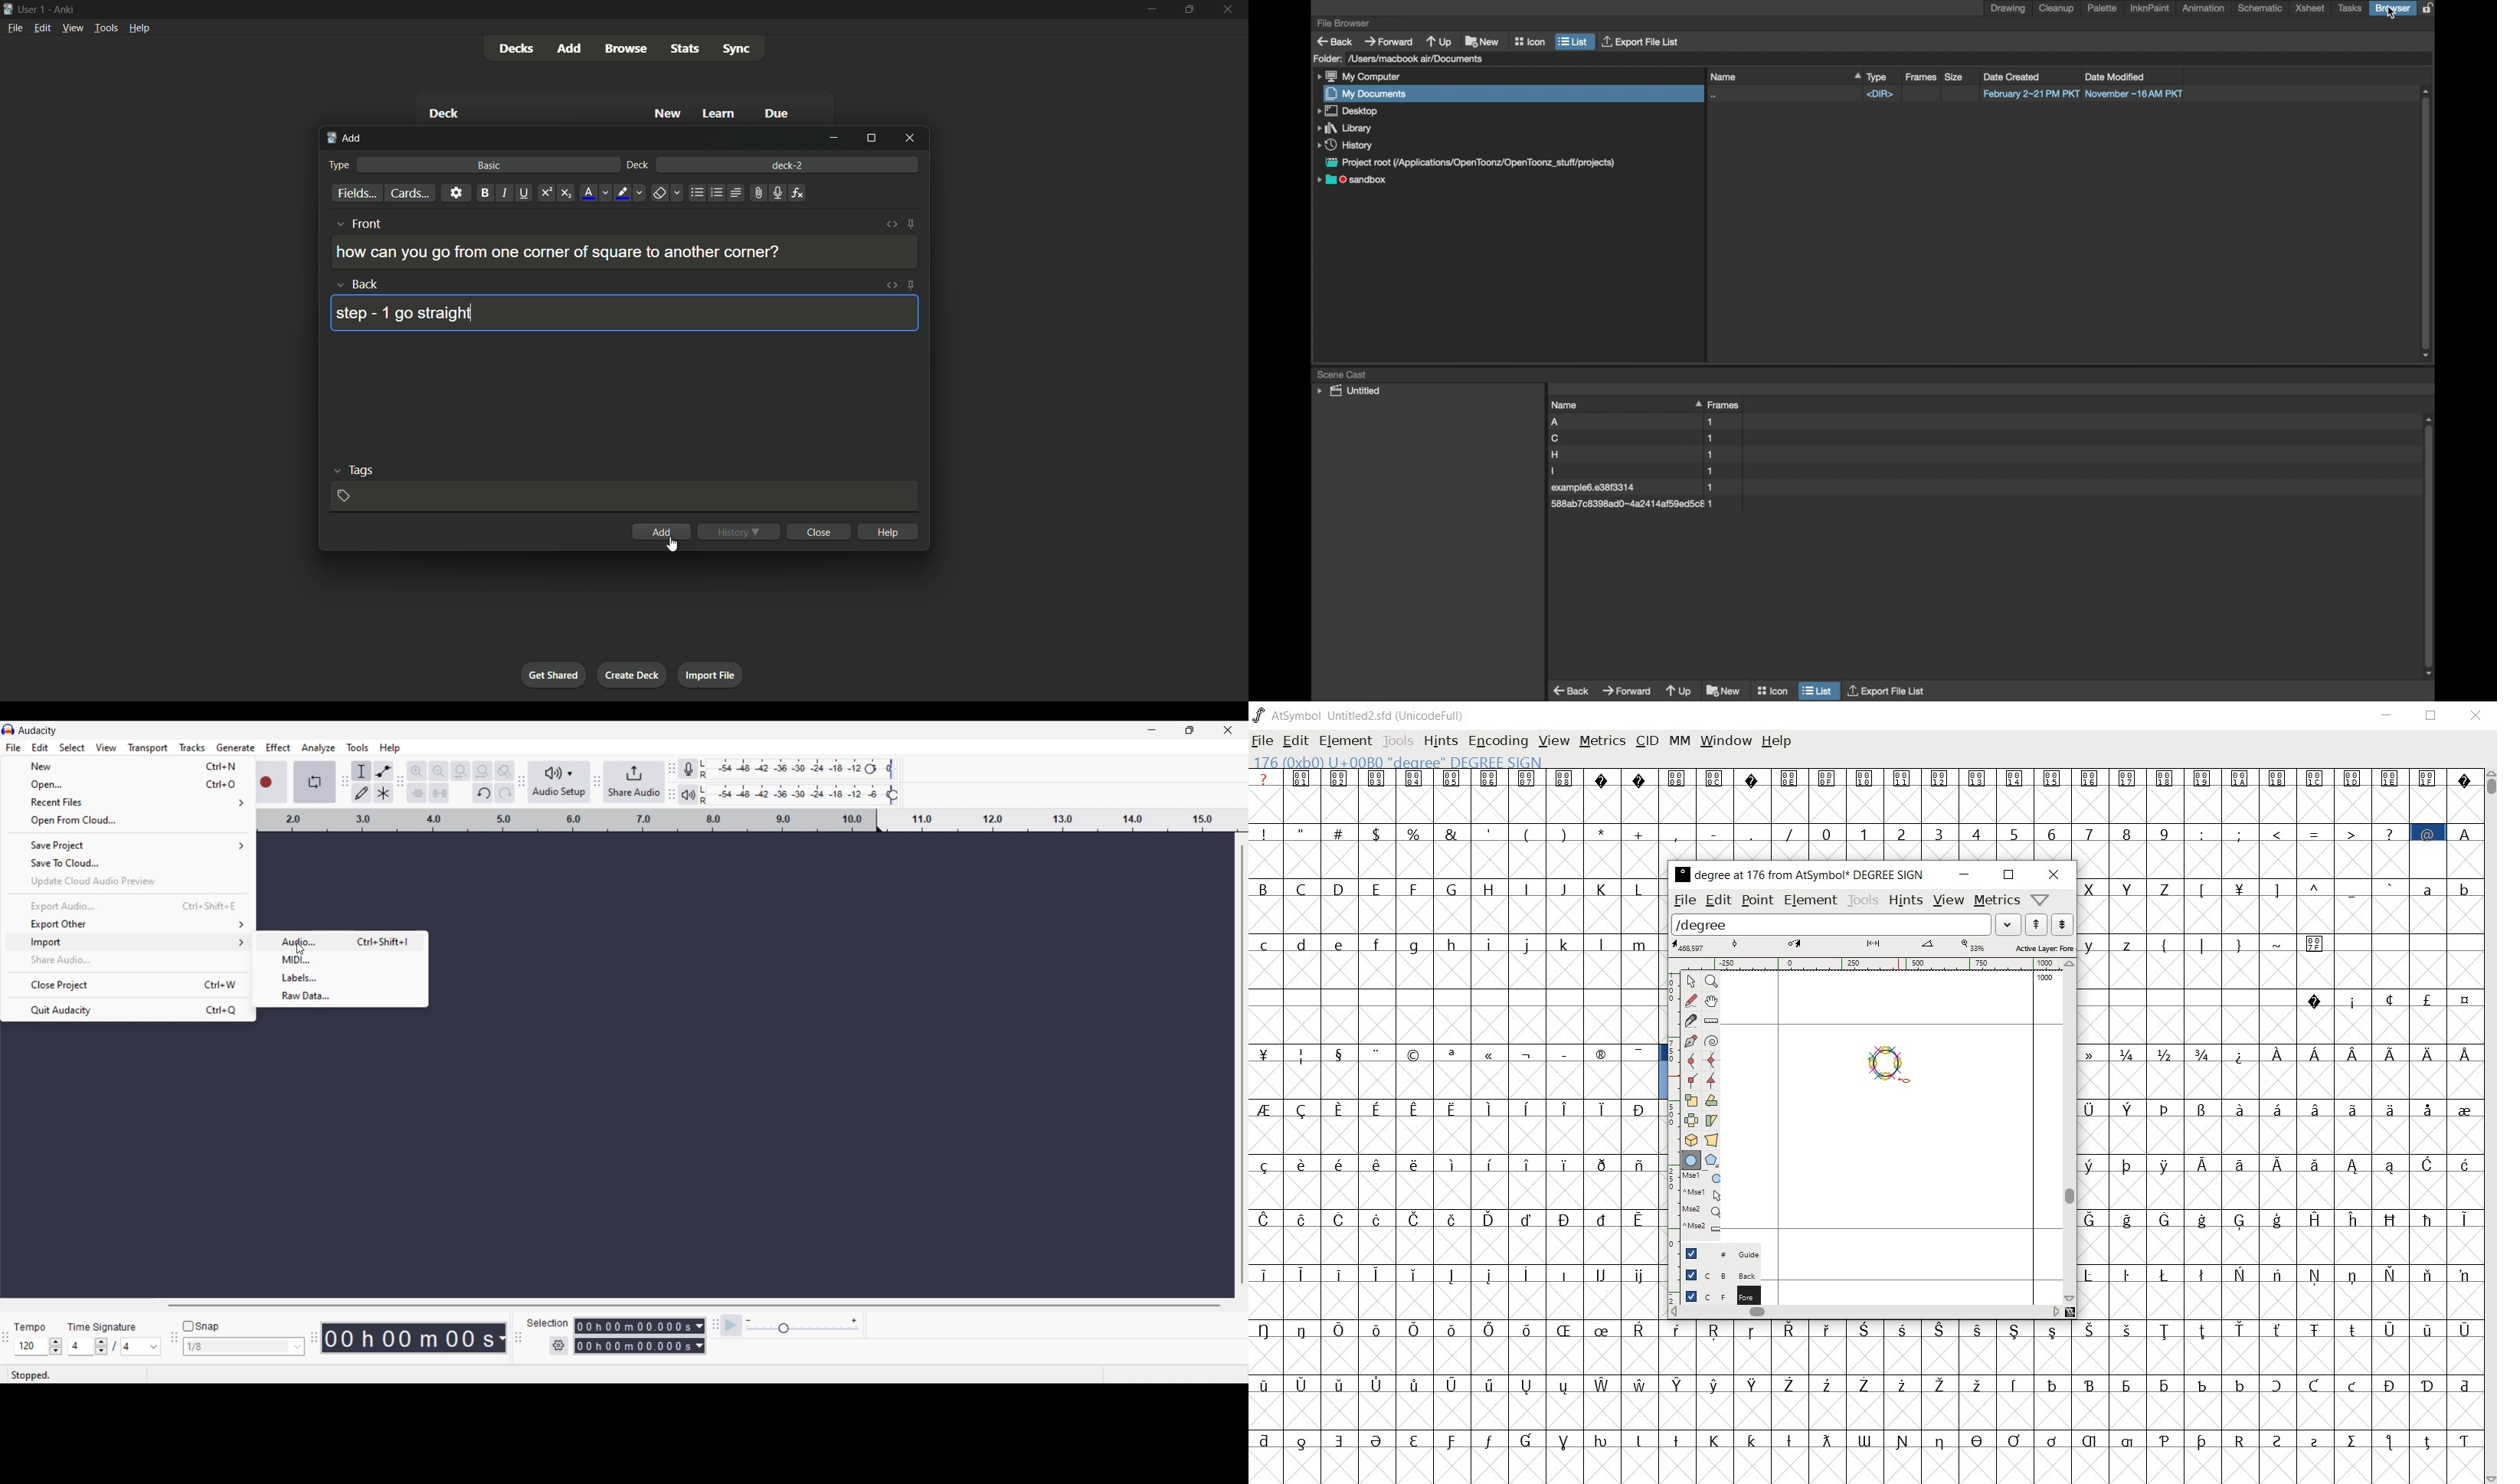 The width and height of the screenshot is (2520, 1484). Describe the element at coordinates (2008, 8) in the screenshot. I see `drawing` at that location.